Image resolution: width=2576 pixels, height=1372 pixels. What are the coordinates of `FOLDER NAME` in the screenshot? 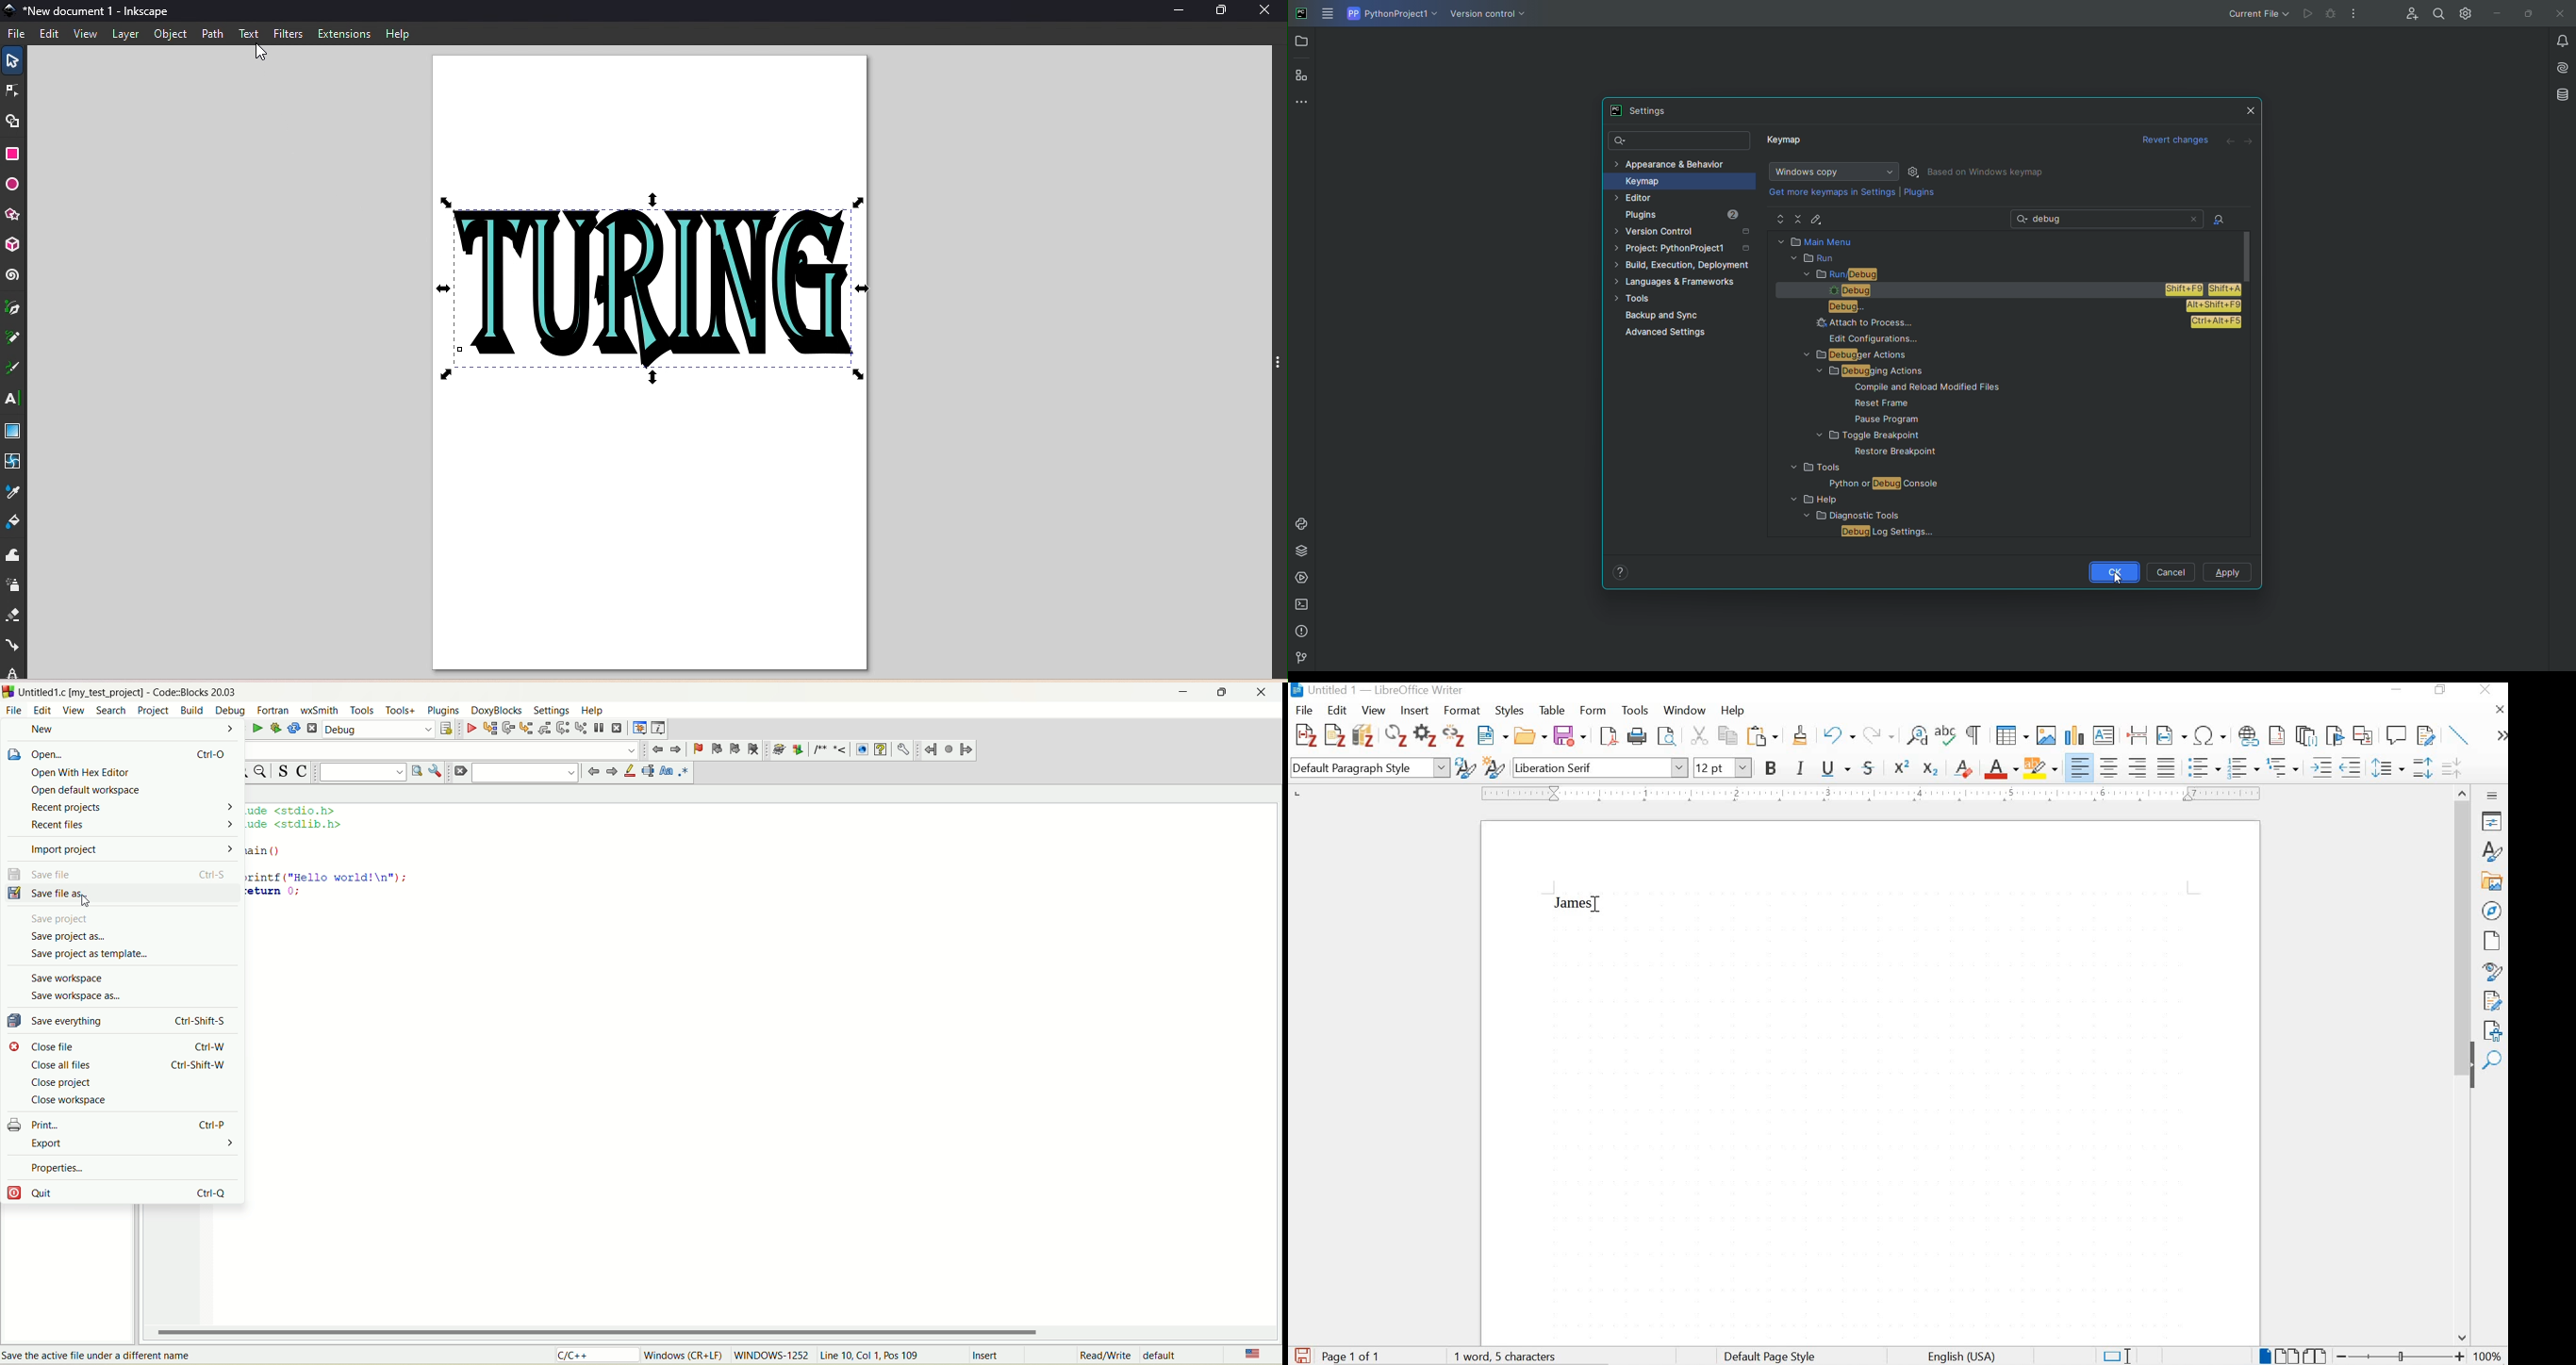 It's located at (1907, 437).